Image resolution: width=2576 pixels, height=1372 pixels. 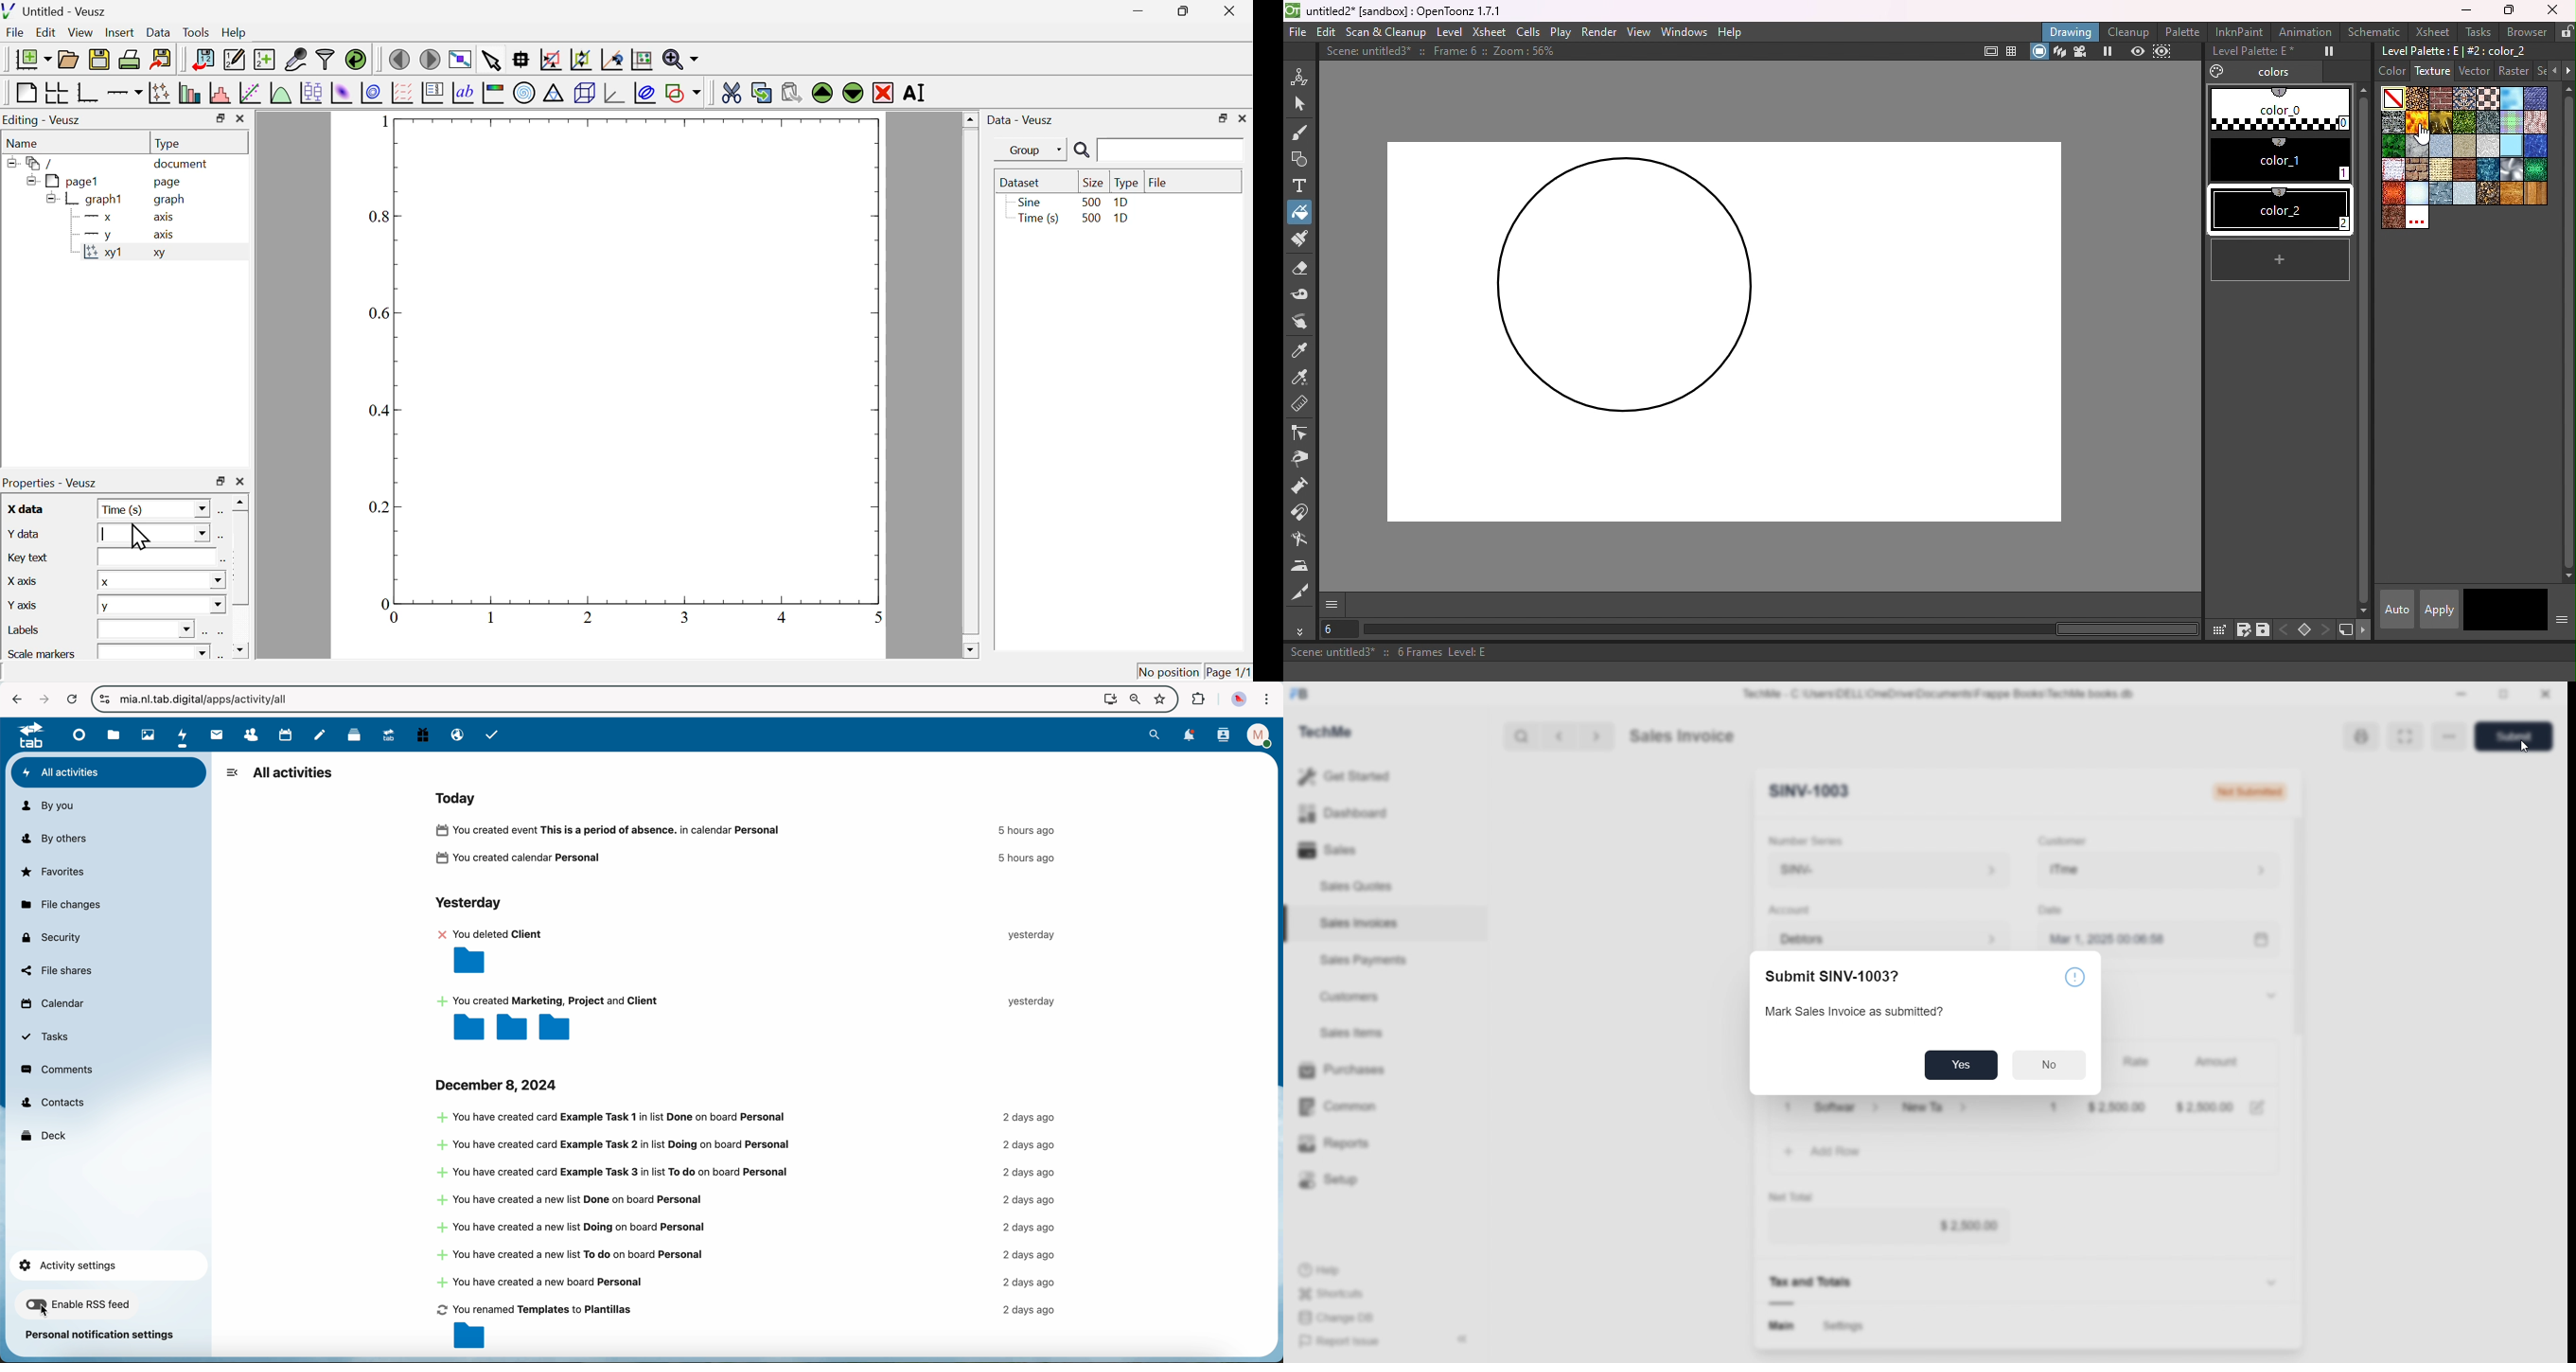 I want to click on plot bar charts, so click(x=189, y=94).